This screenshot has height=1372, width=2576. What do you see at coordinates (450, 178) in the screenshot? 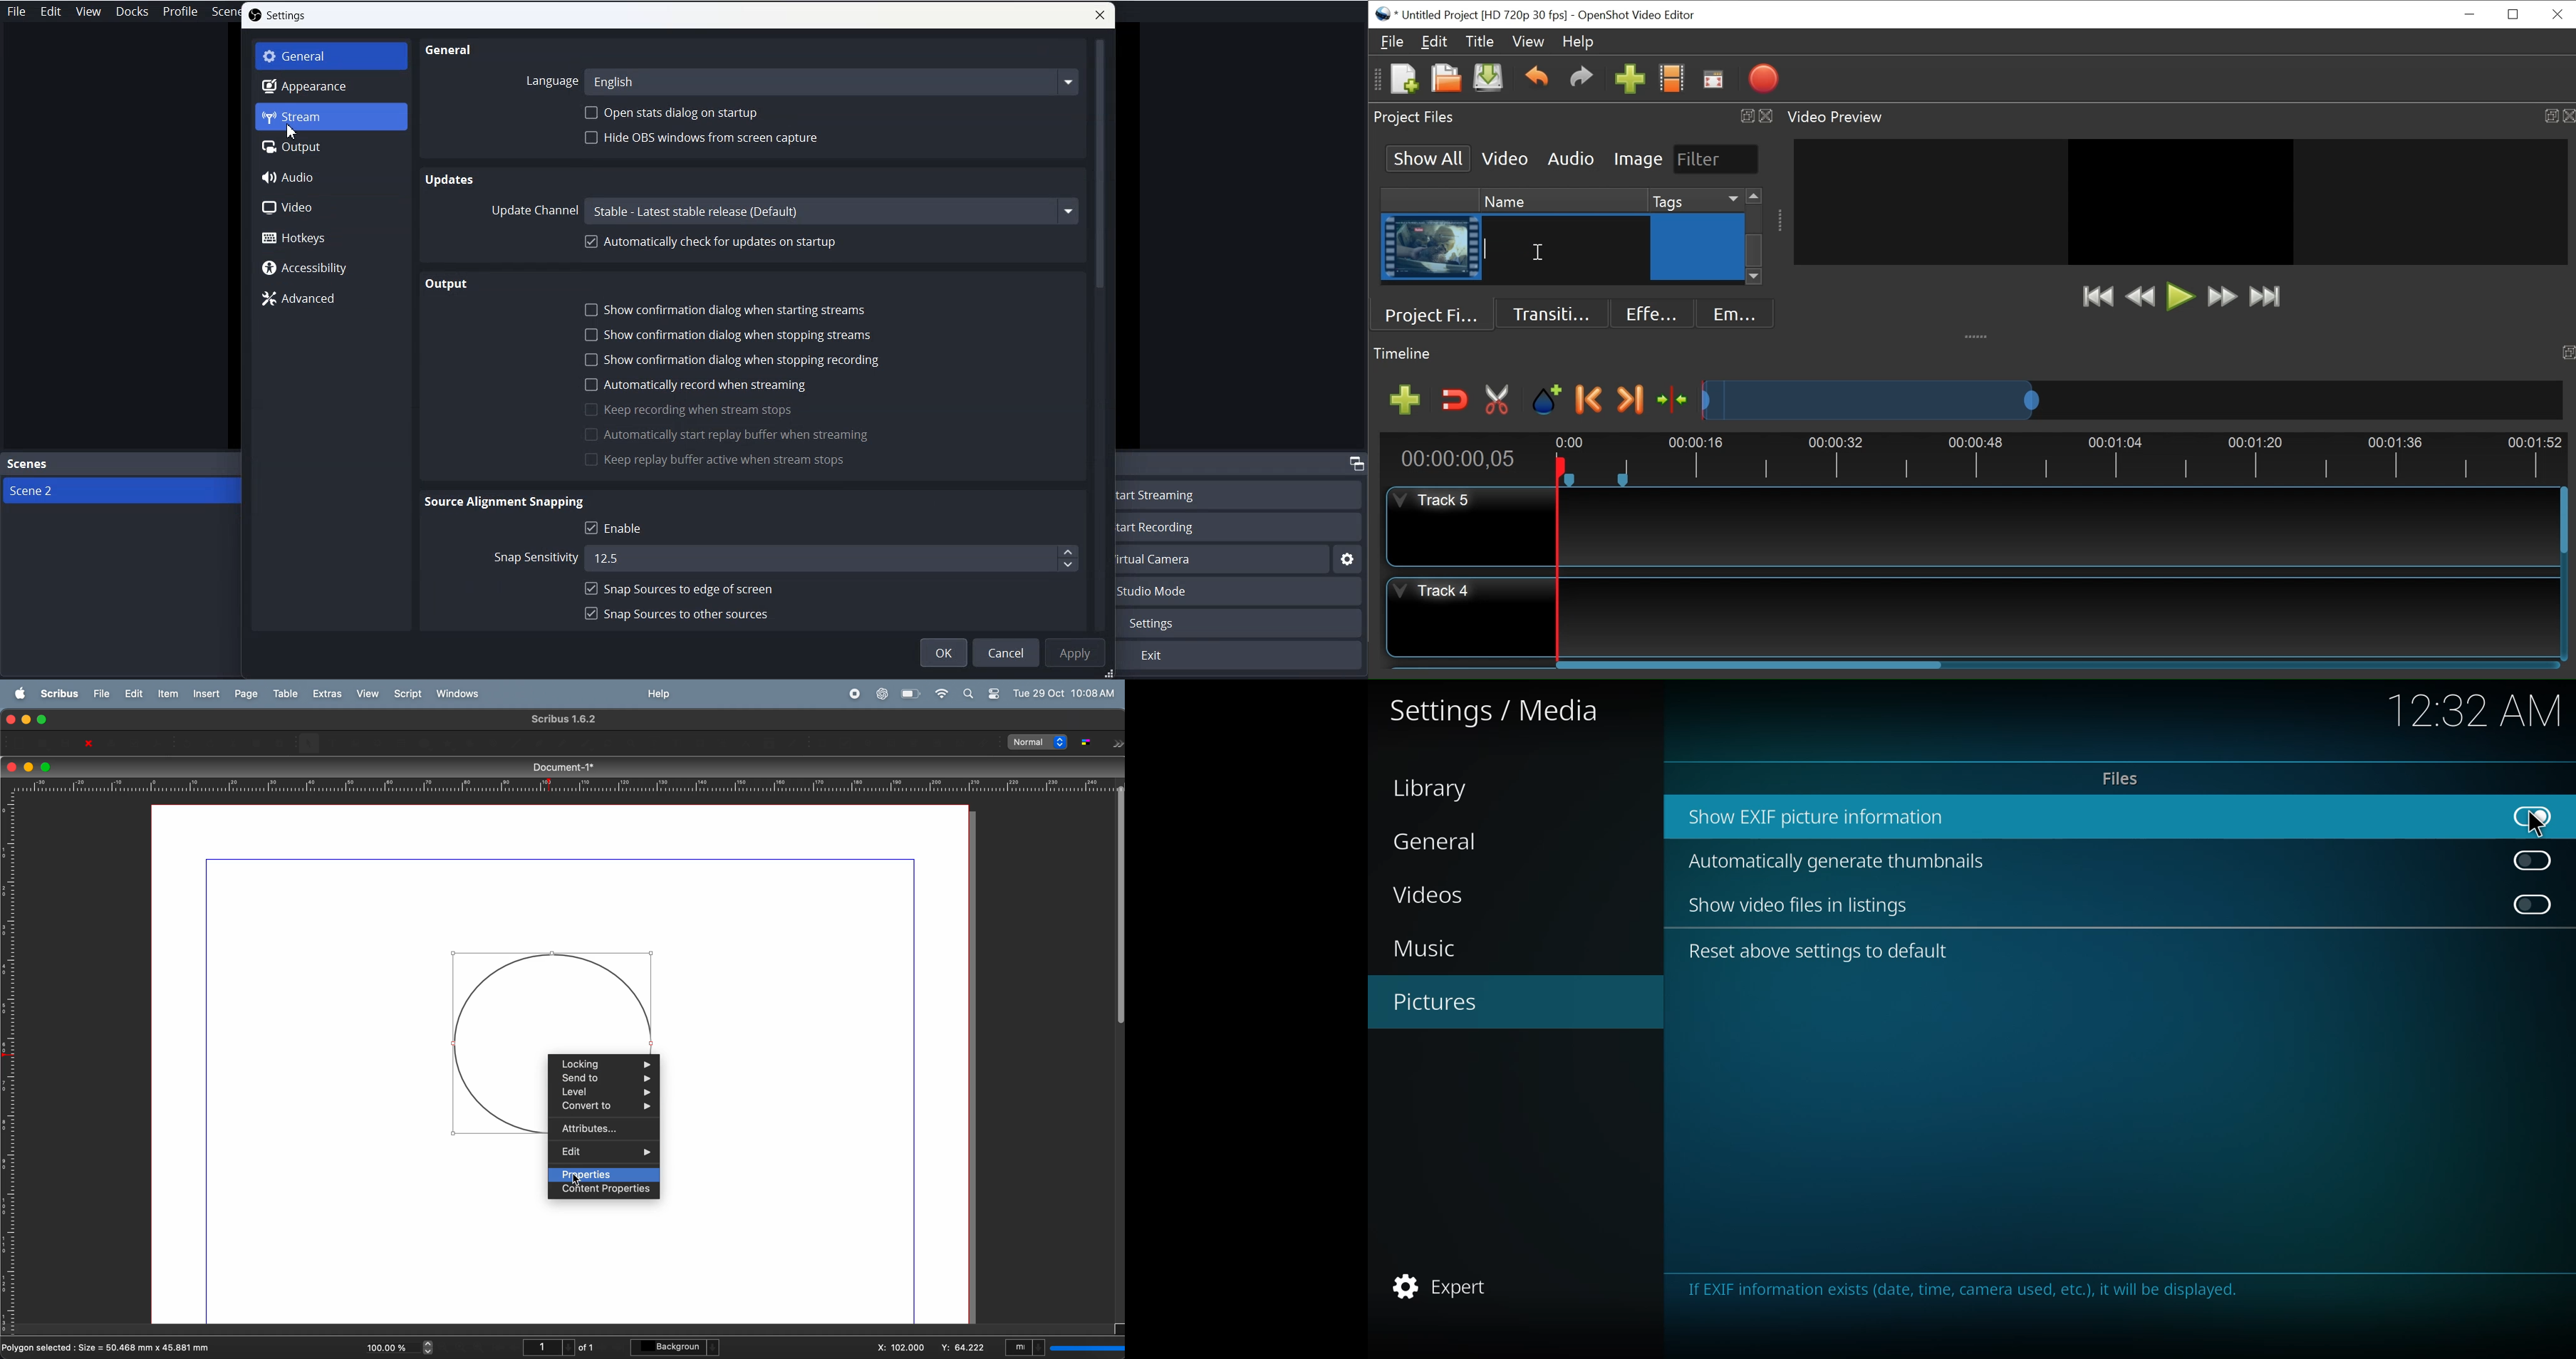
I see `Updates` at bounding box center [450, 178].